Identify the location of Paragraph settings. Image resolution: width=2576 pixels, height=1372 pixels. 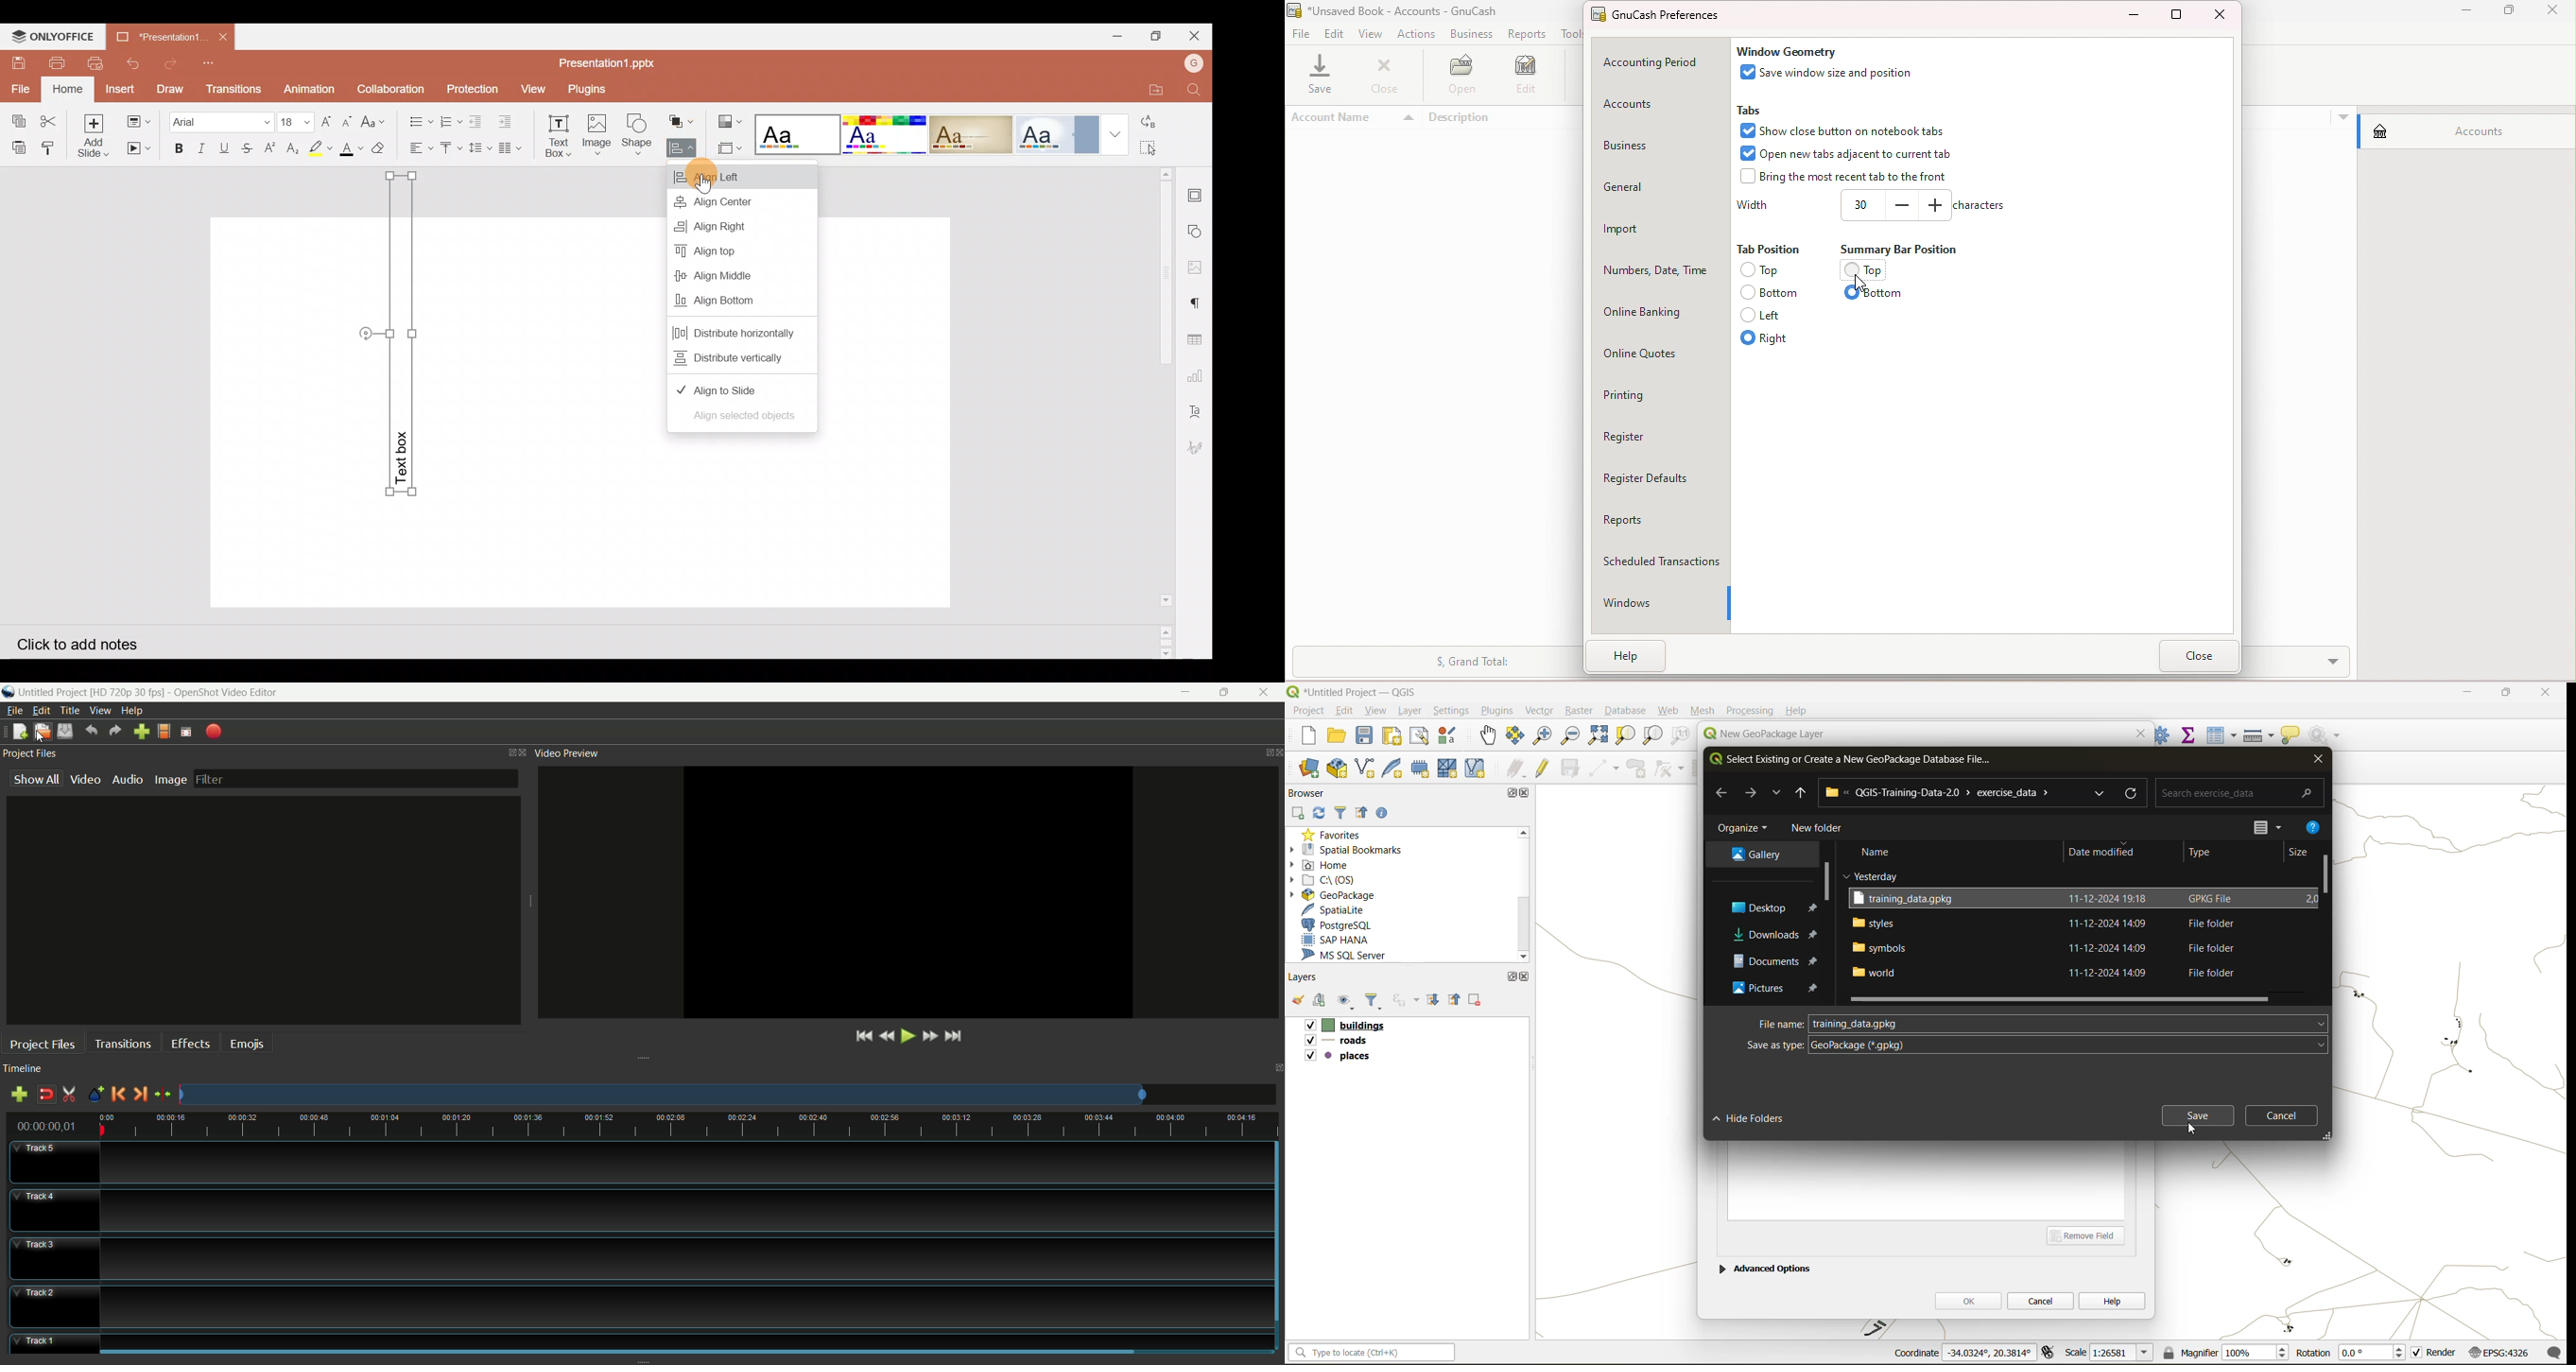
(1201, 302).